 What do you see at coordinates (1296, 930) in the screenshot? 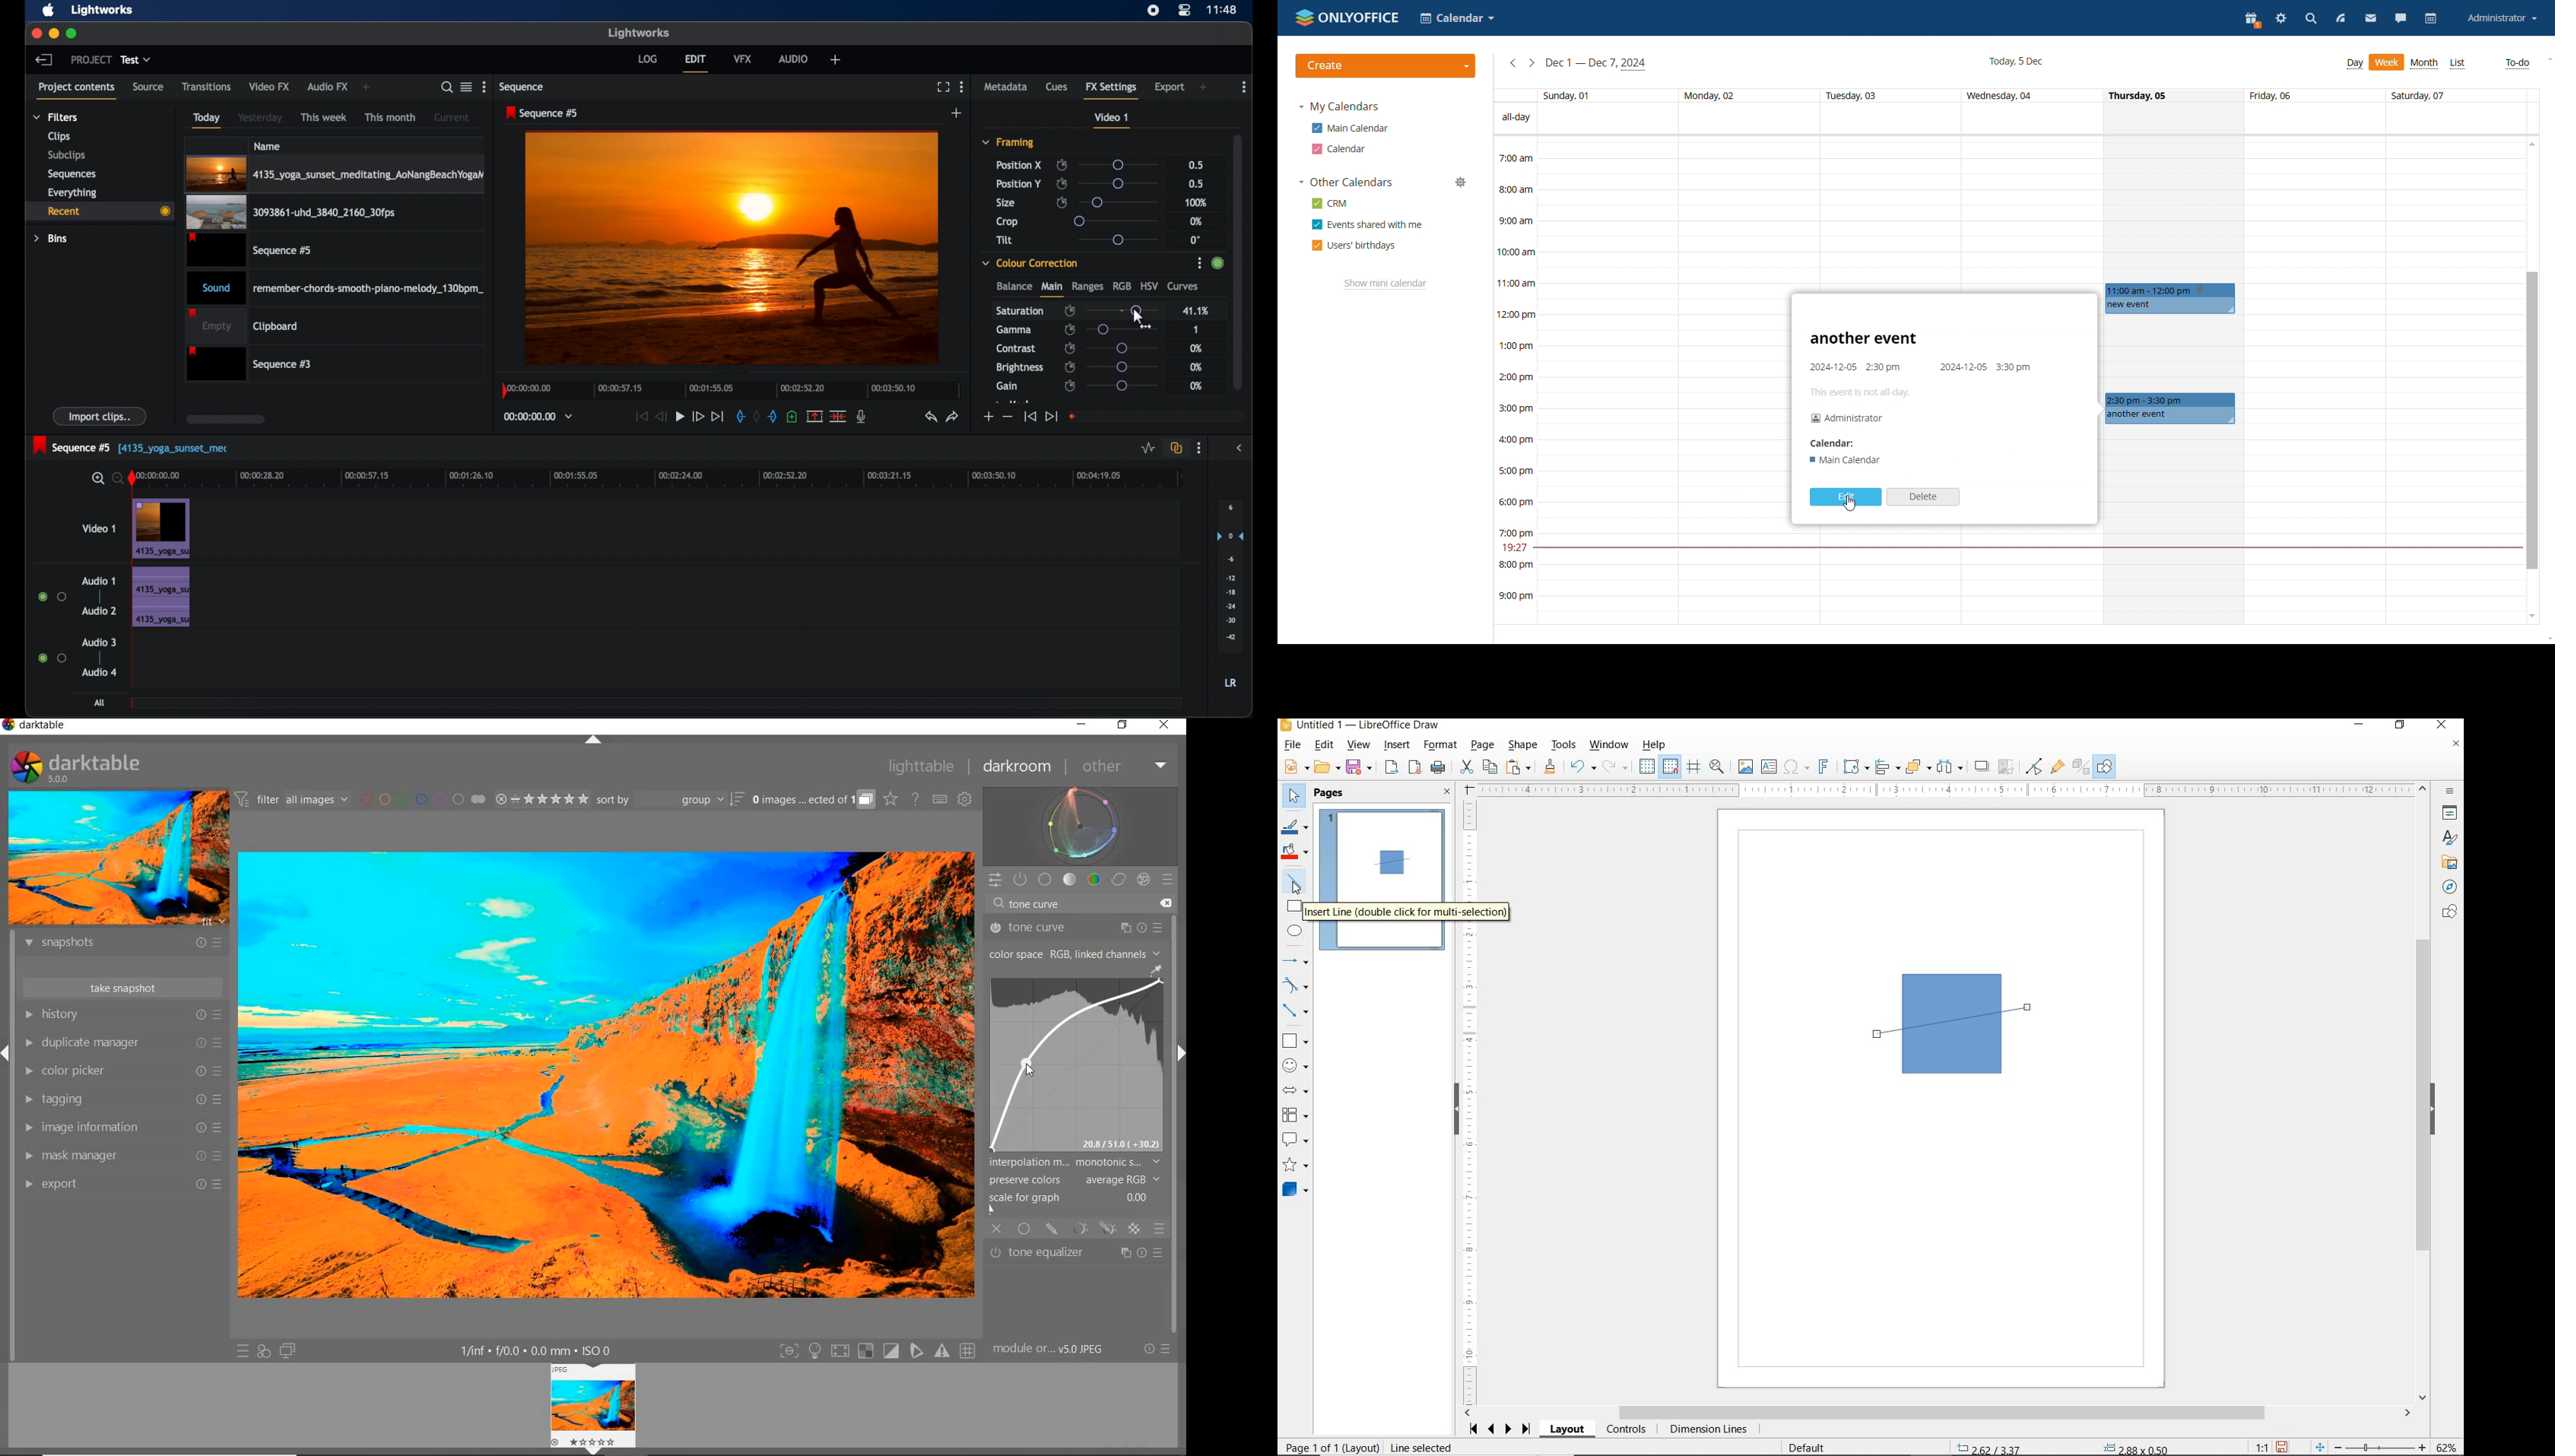
I see `ELLIPSE` at bounding box center [1296, 930].